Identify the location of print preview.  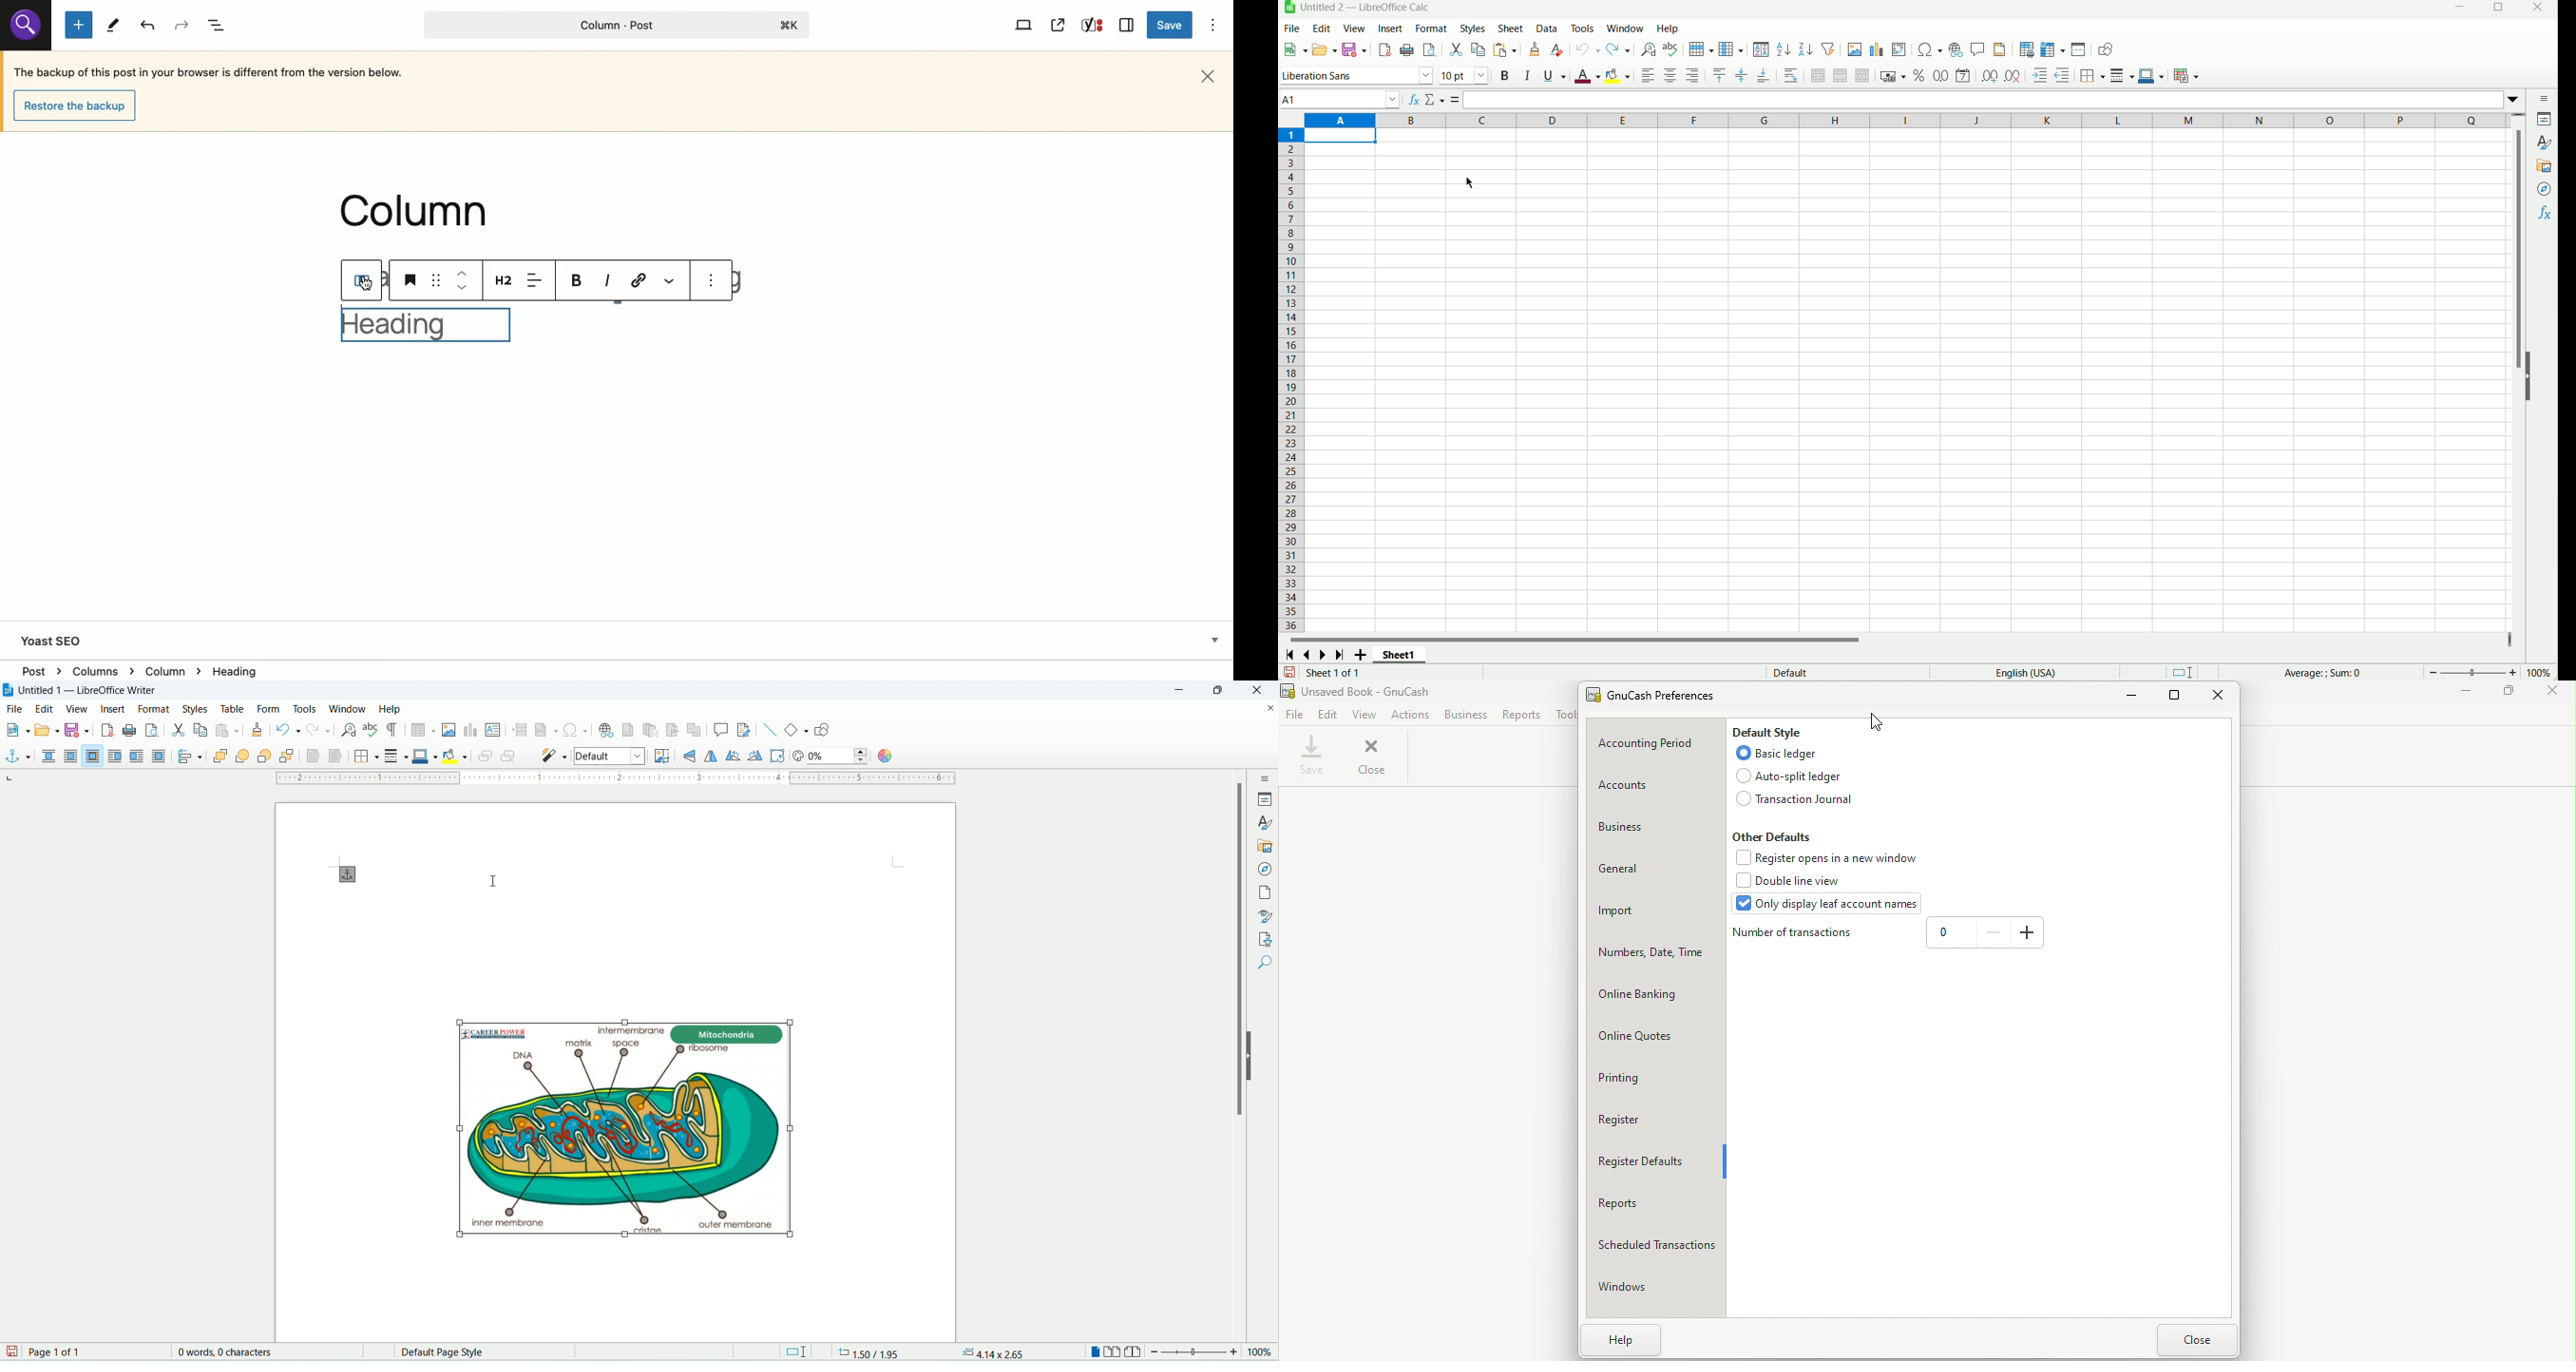
(152, 730).